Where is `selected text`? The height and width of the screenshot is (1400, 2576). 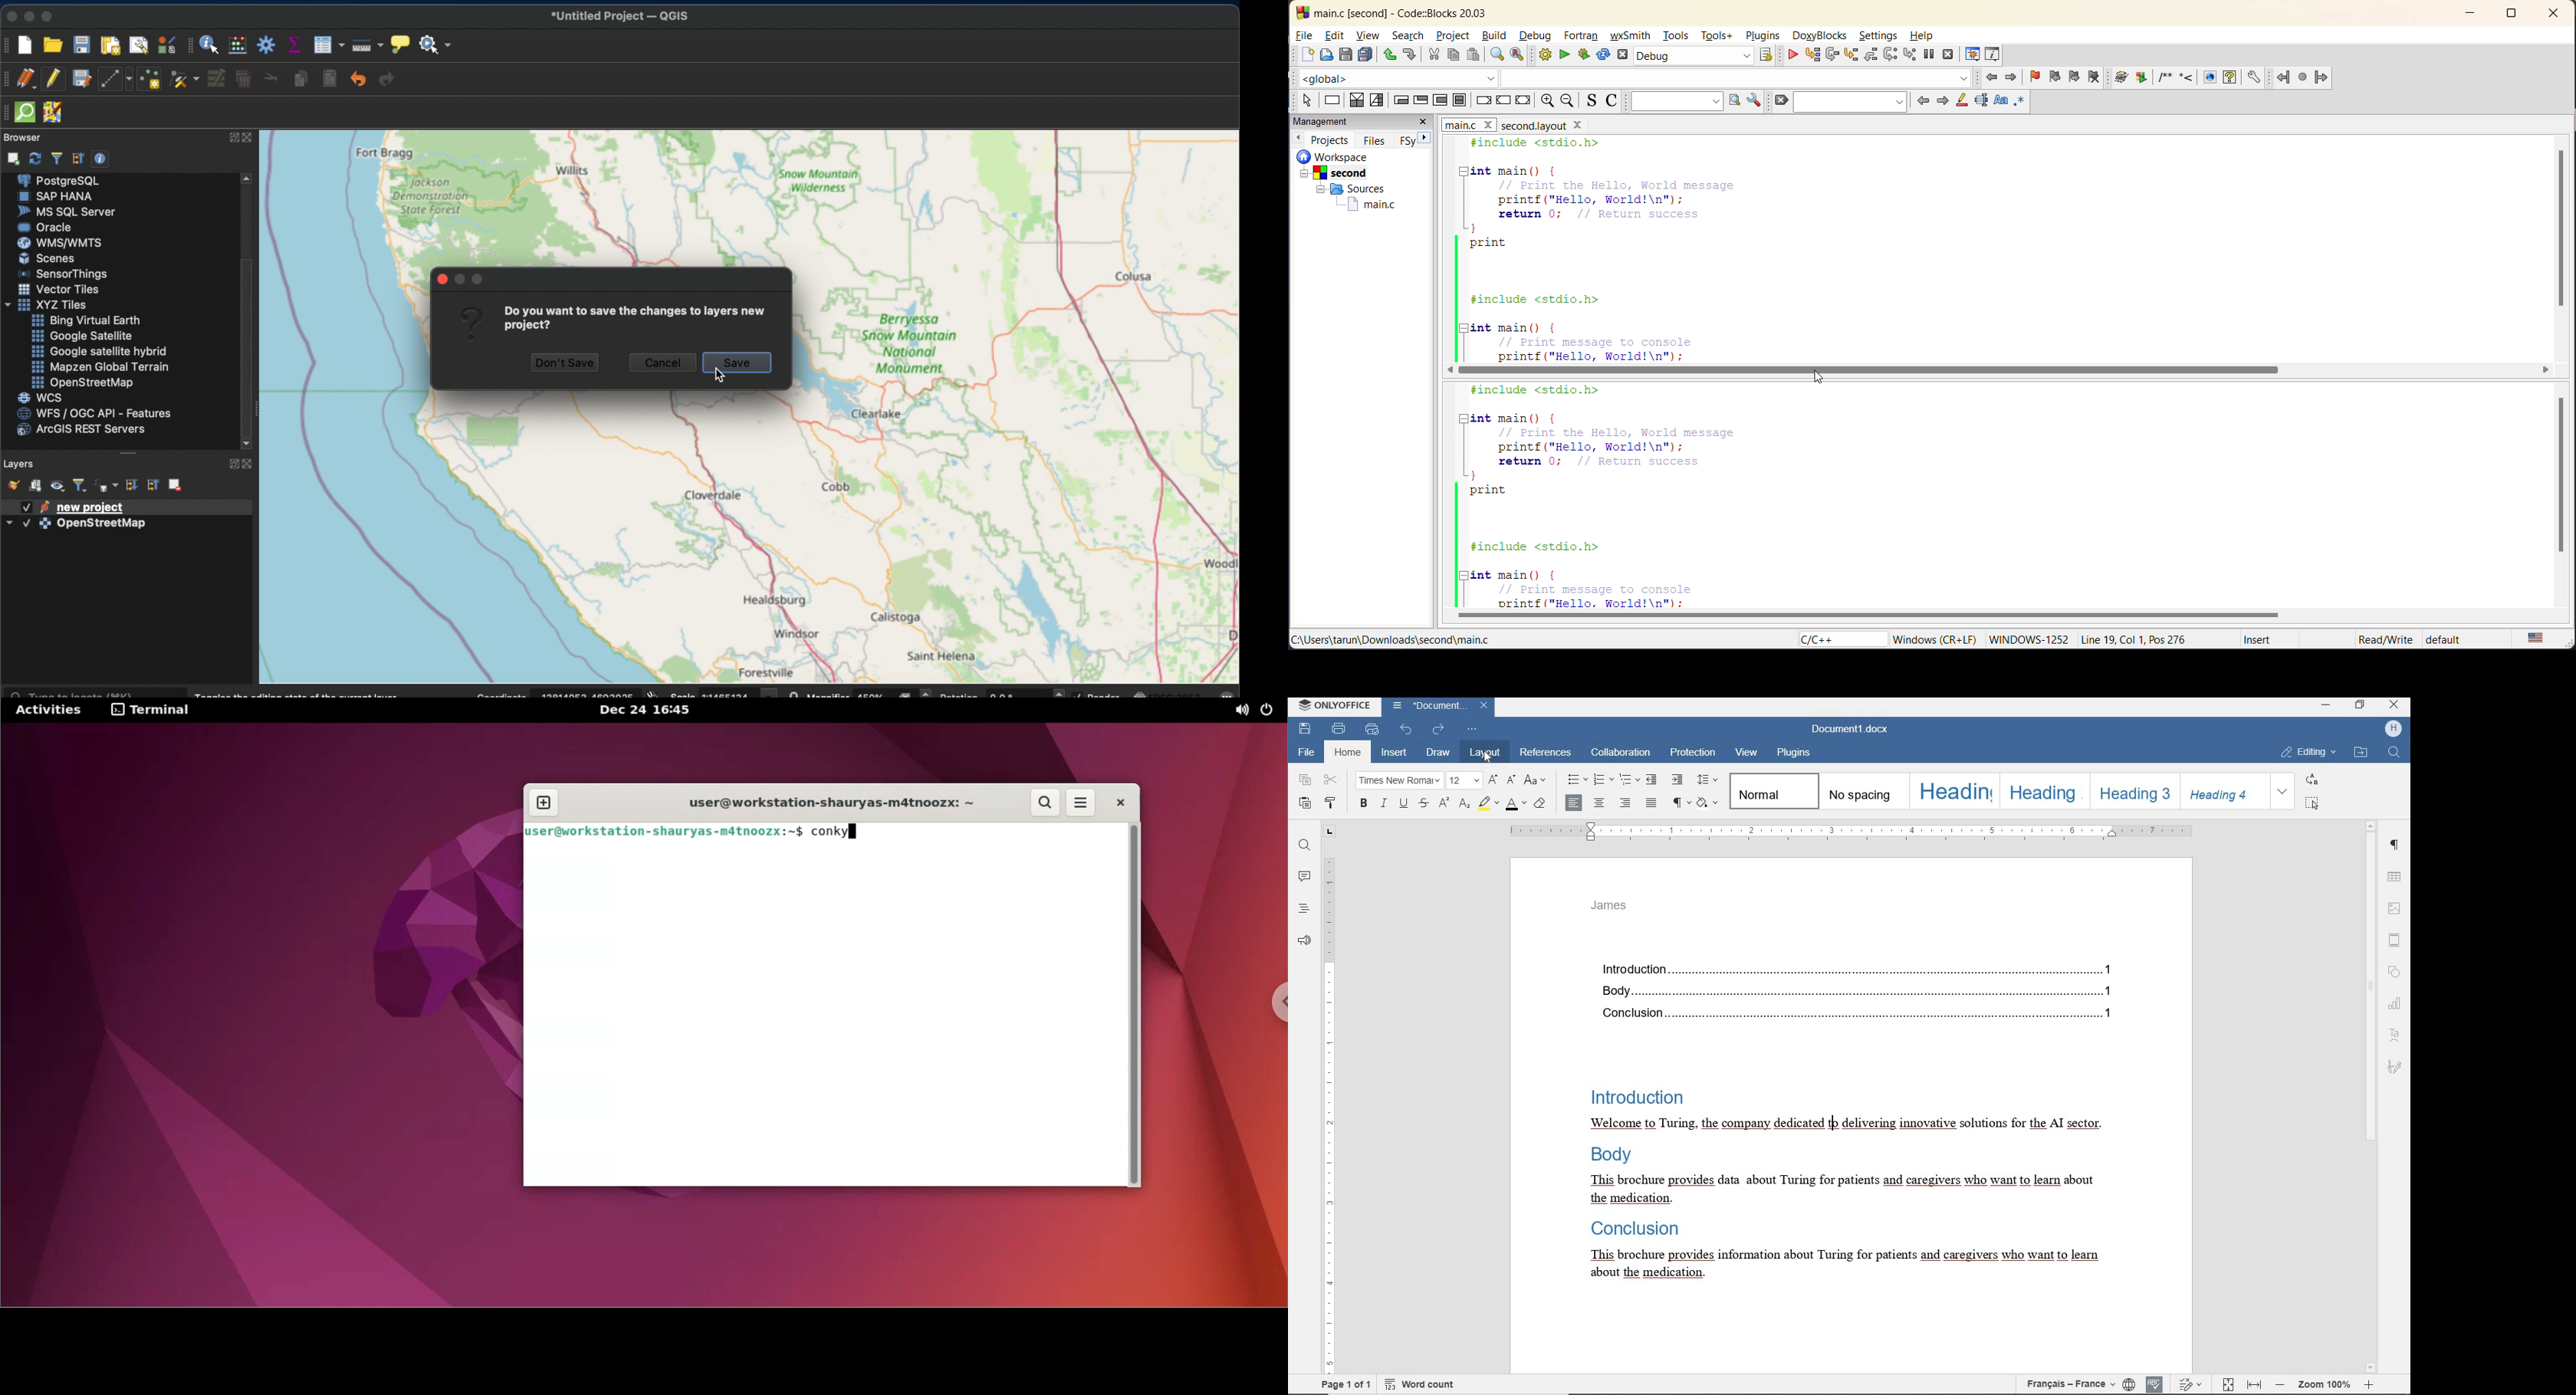
selected text is located at coordinates (1980, 102).